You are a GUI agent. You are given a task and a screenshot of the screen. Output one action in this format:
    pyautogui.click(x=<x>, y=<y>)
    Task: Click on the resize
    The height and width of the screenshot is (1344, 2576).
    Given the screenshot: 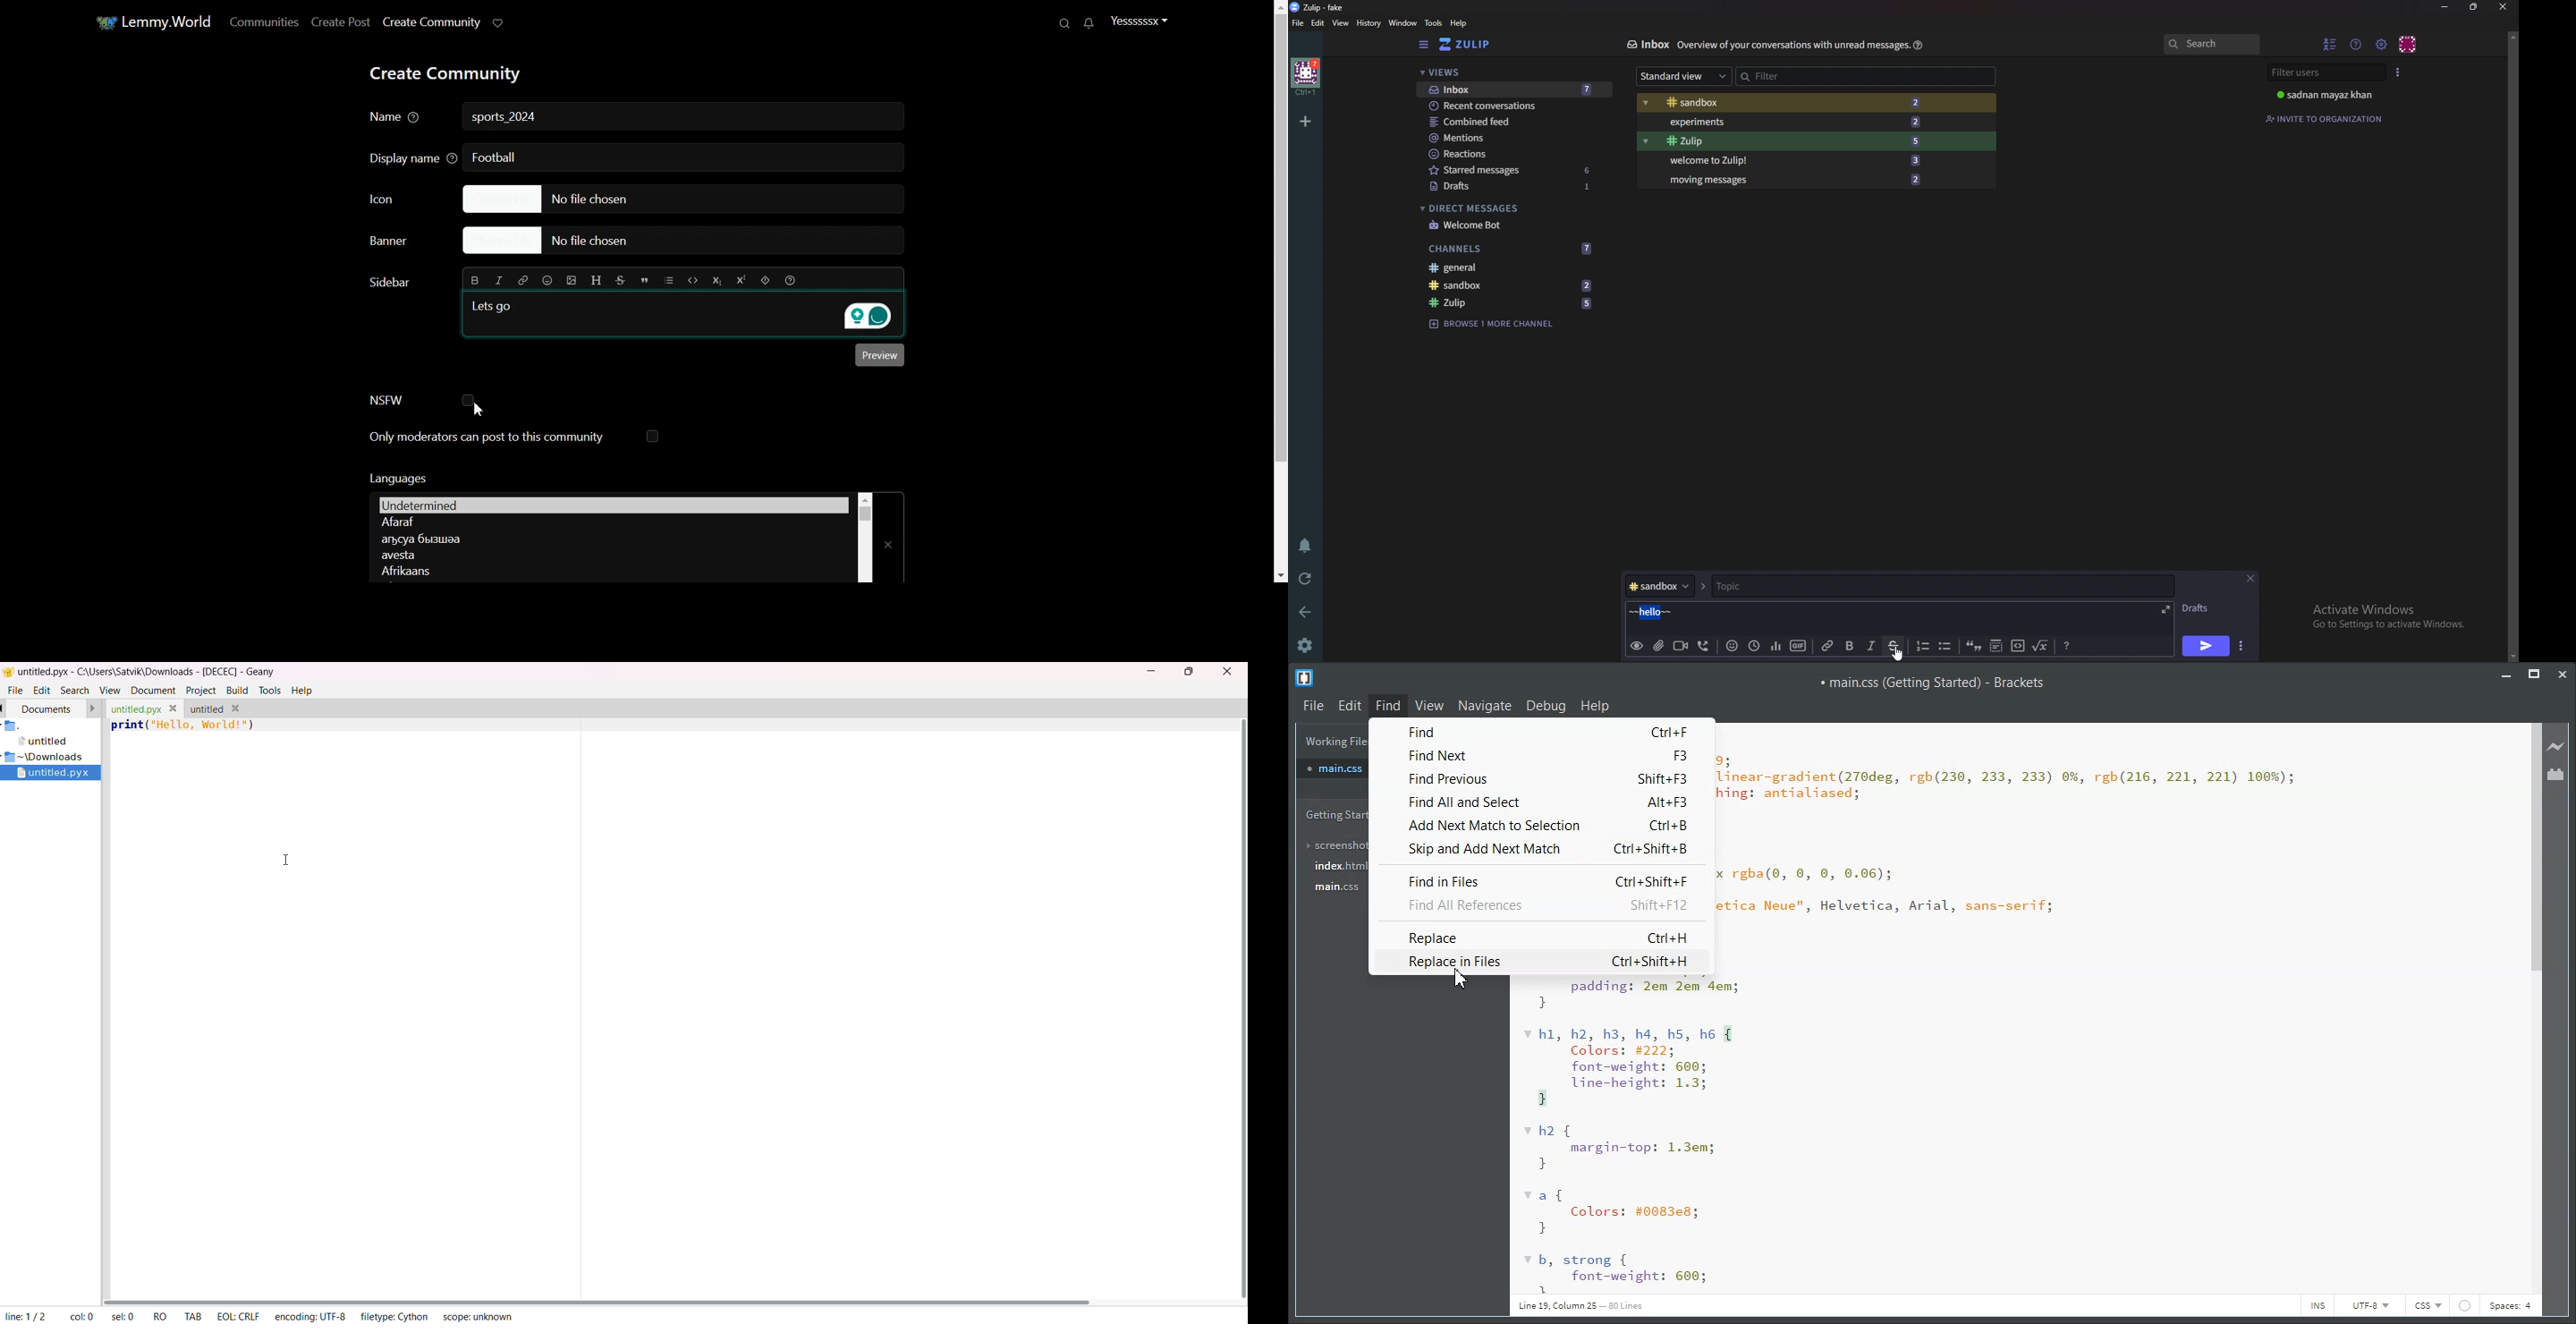 What is the action you would take?
    pyautogui.click(x=2473, y=7)
    